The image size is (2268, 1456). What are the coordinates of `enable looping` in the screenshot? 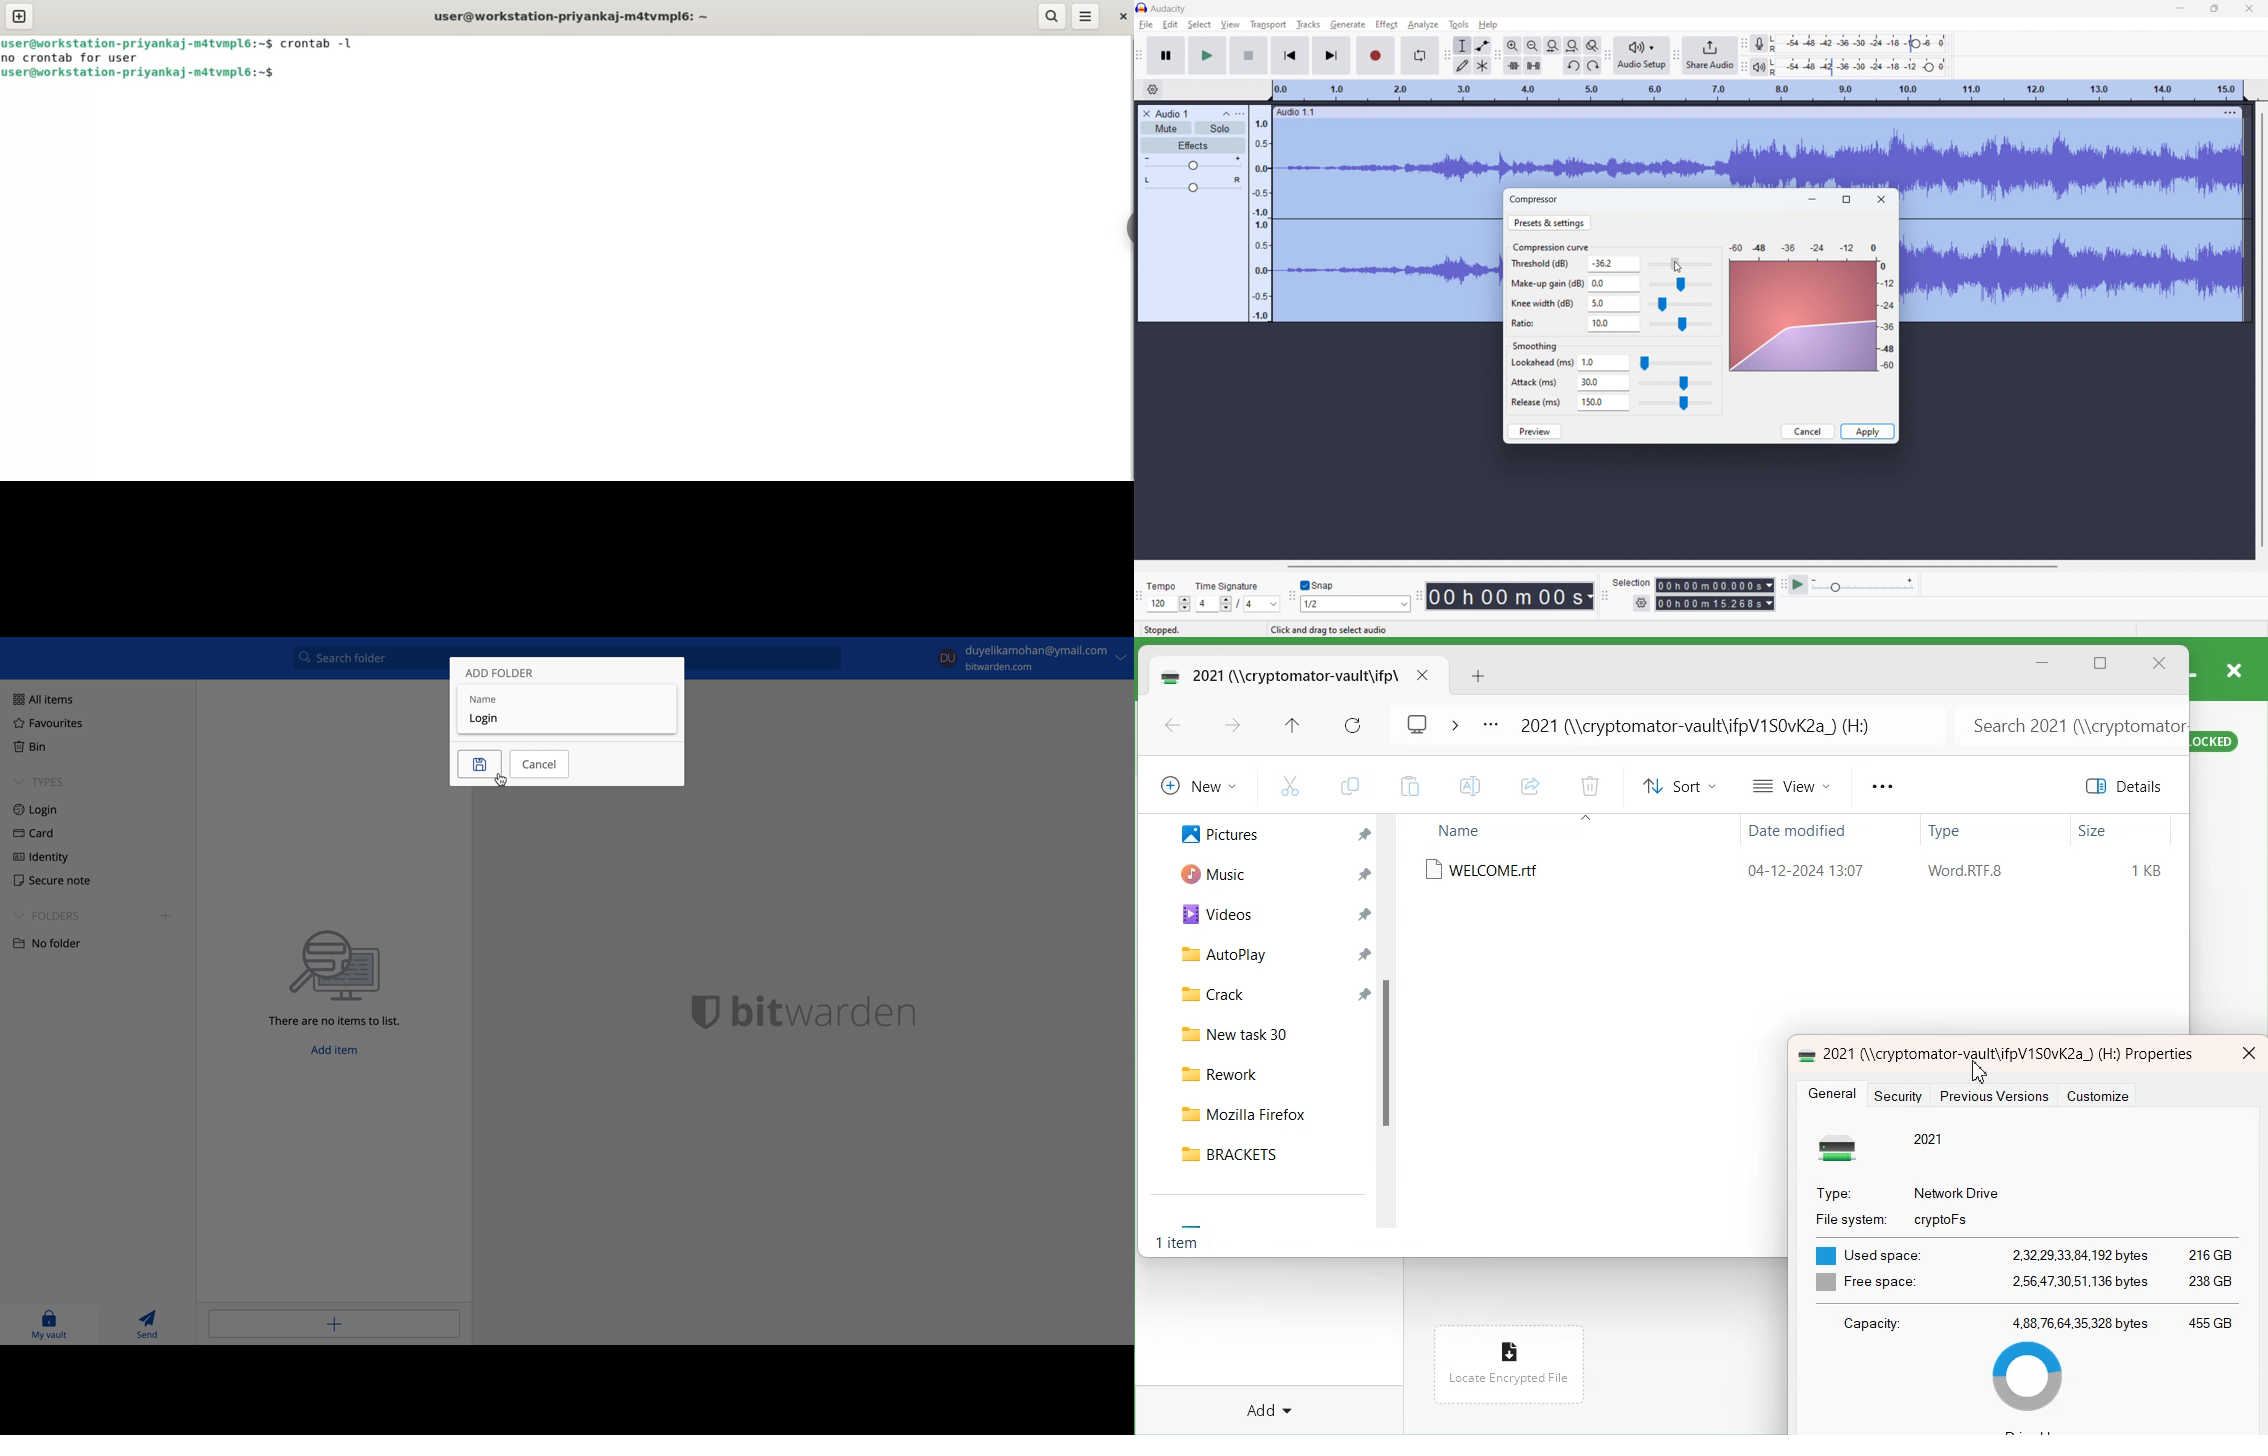 It's located at (1419, 56).